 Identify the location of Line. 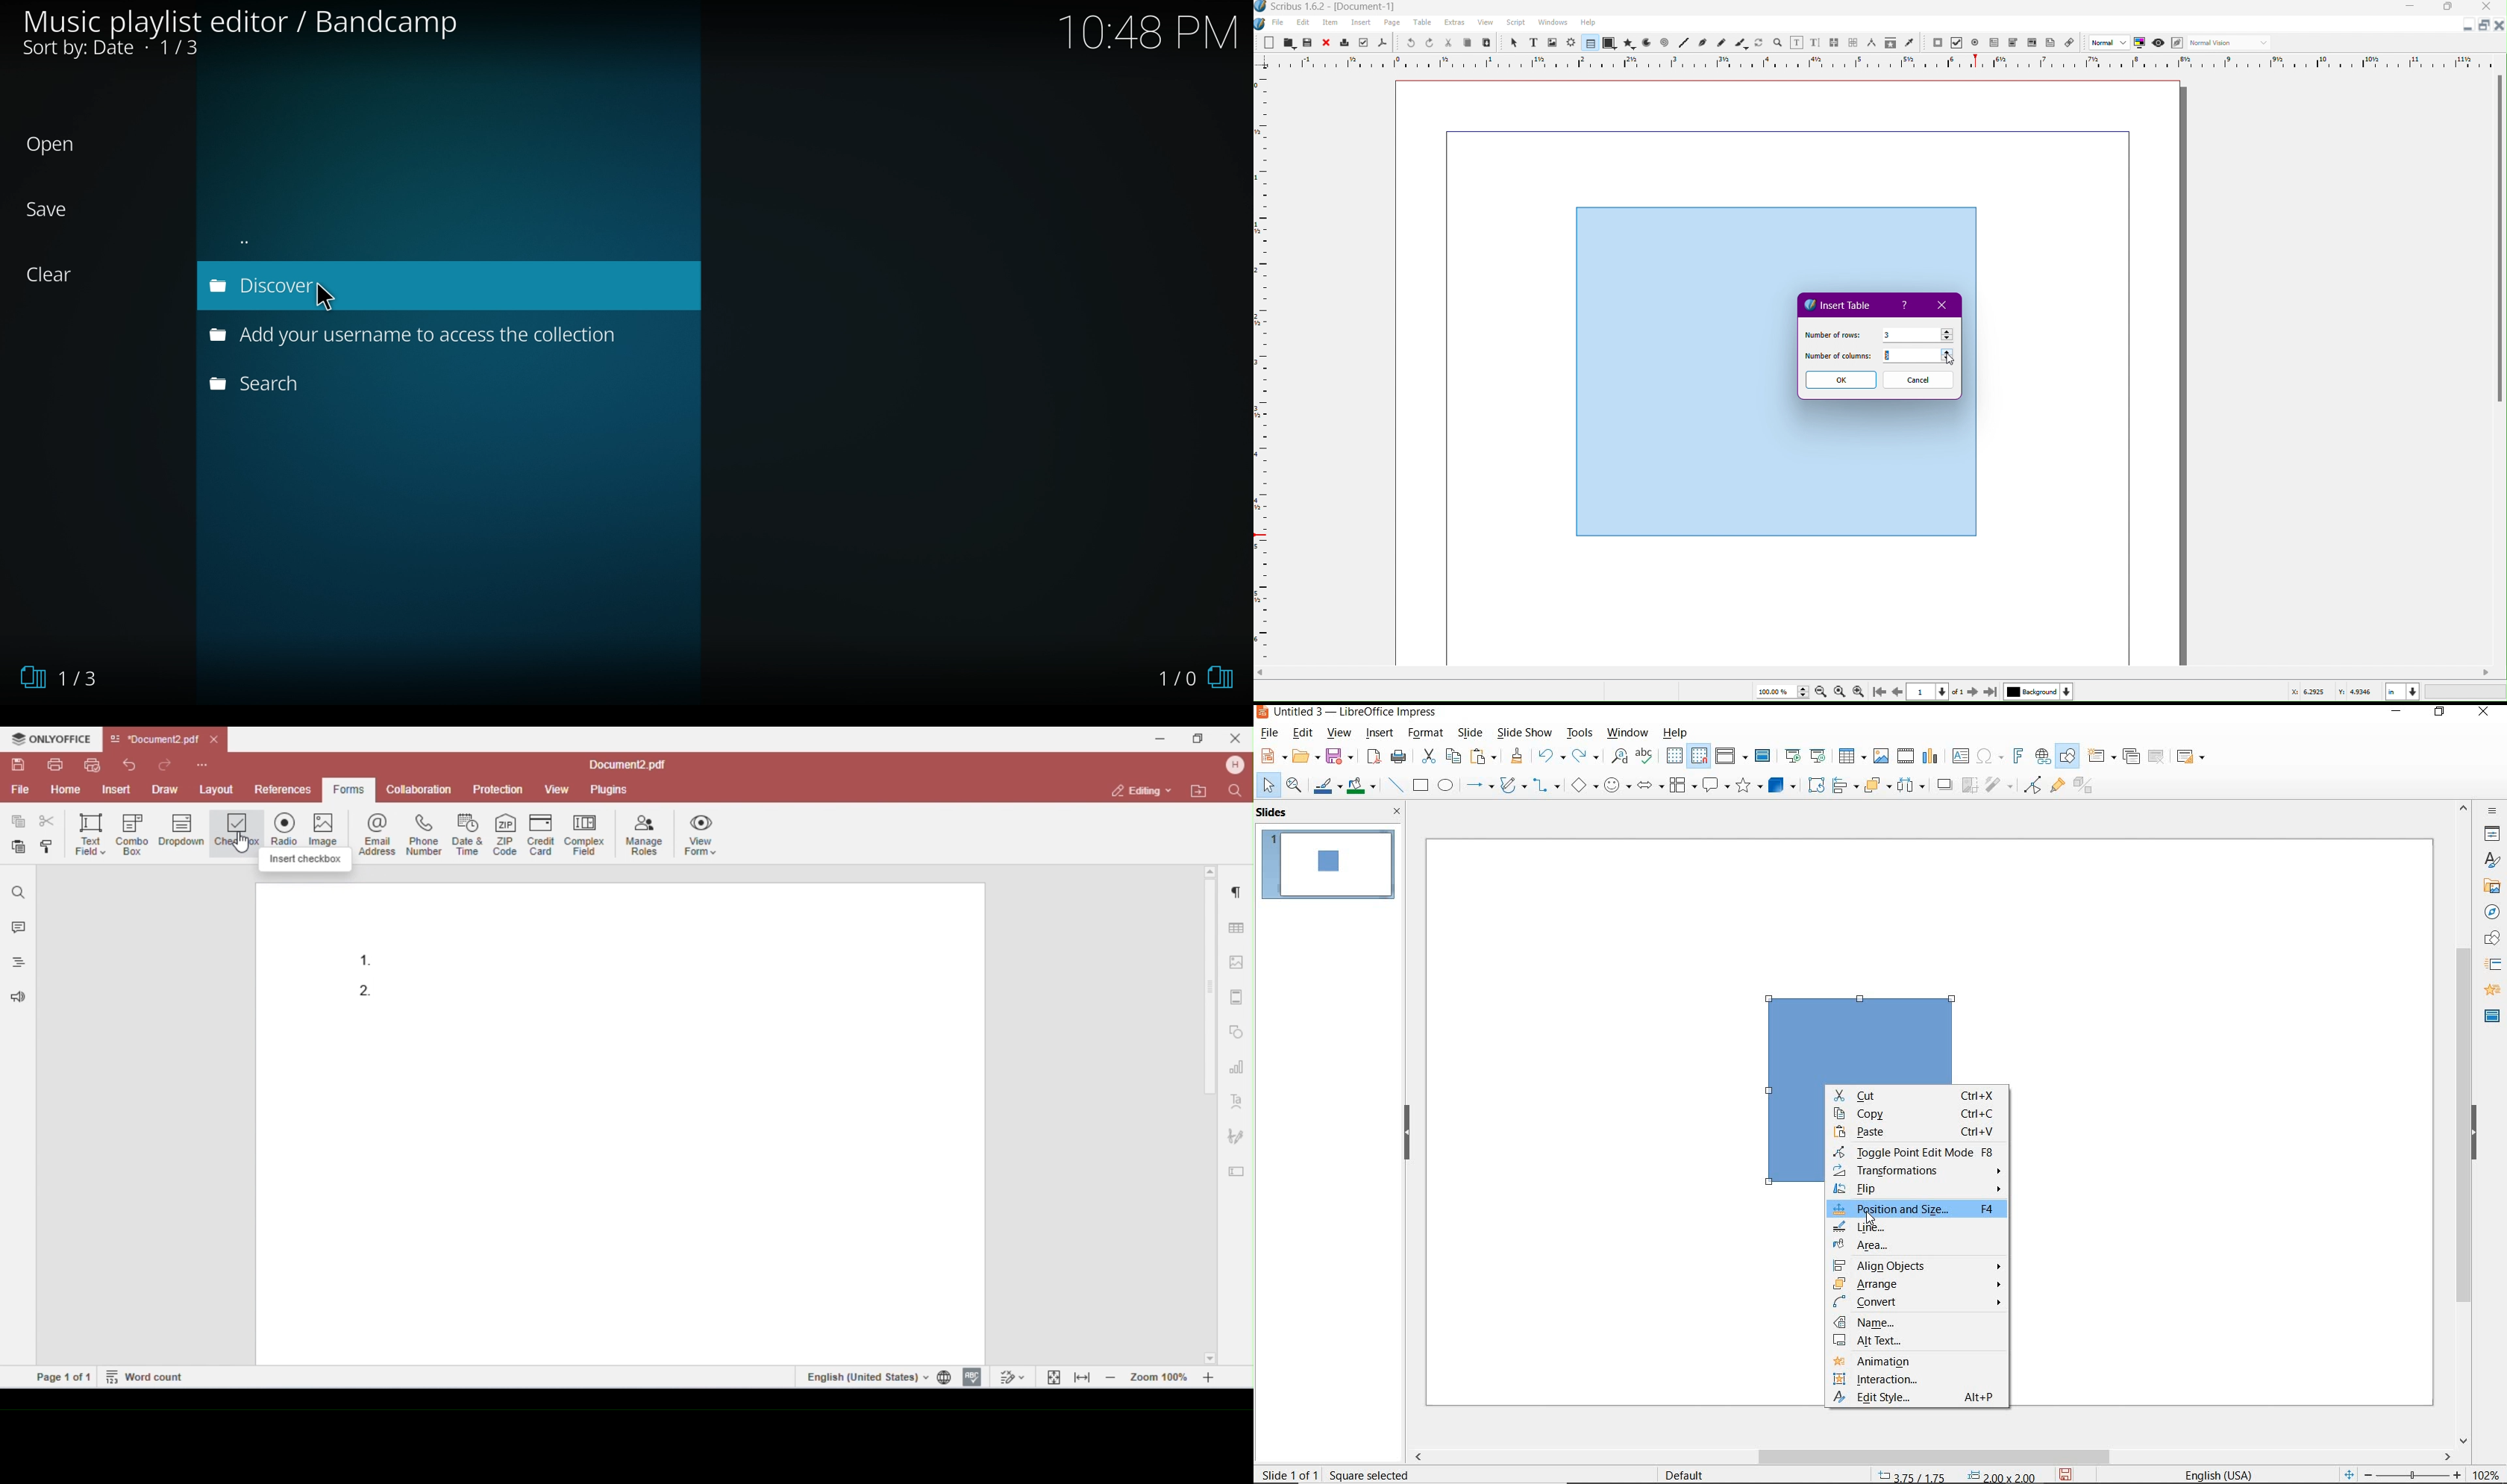
(1683, 43).